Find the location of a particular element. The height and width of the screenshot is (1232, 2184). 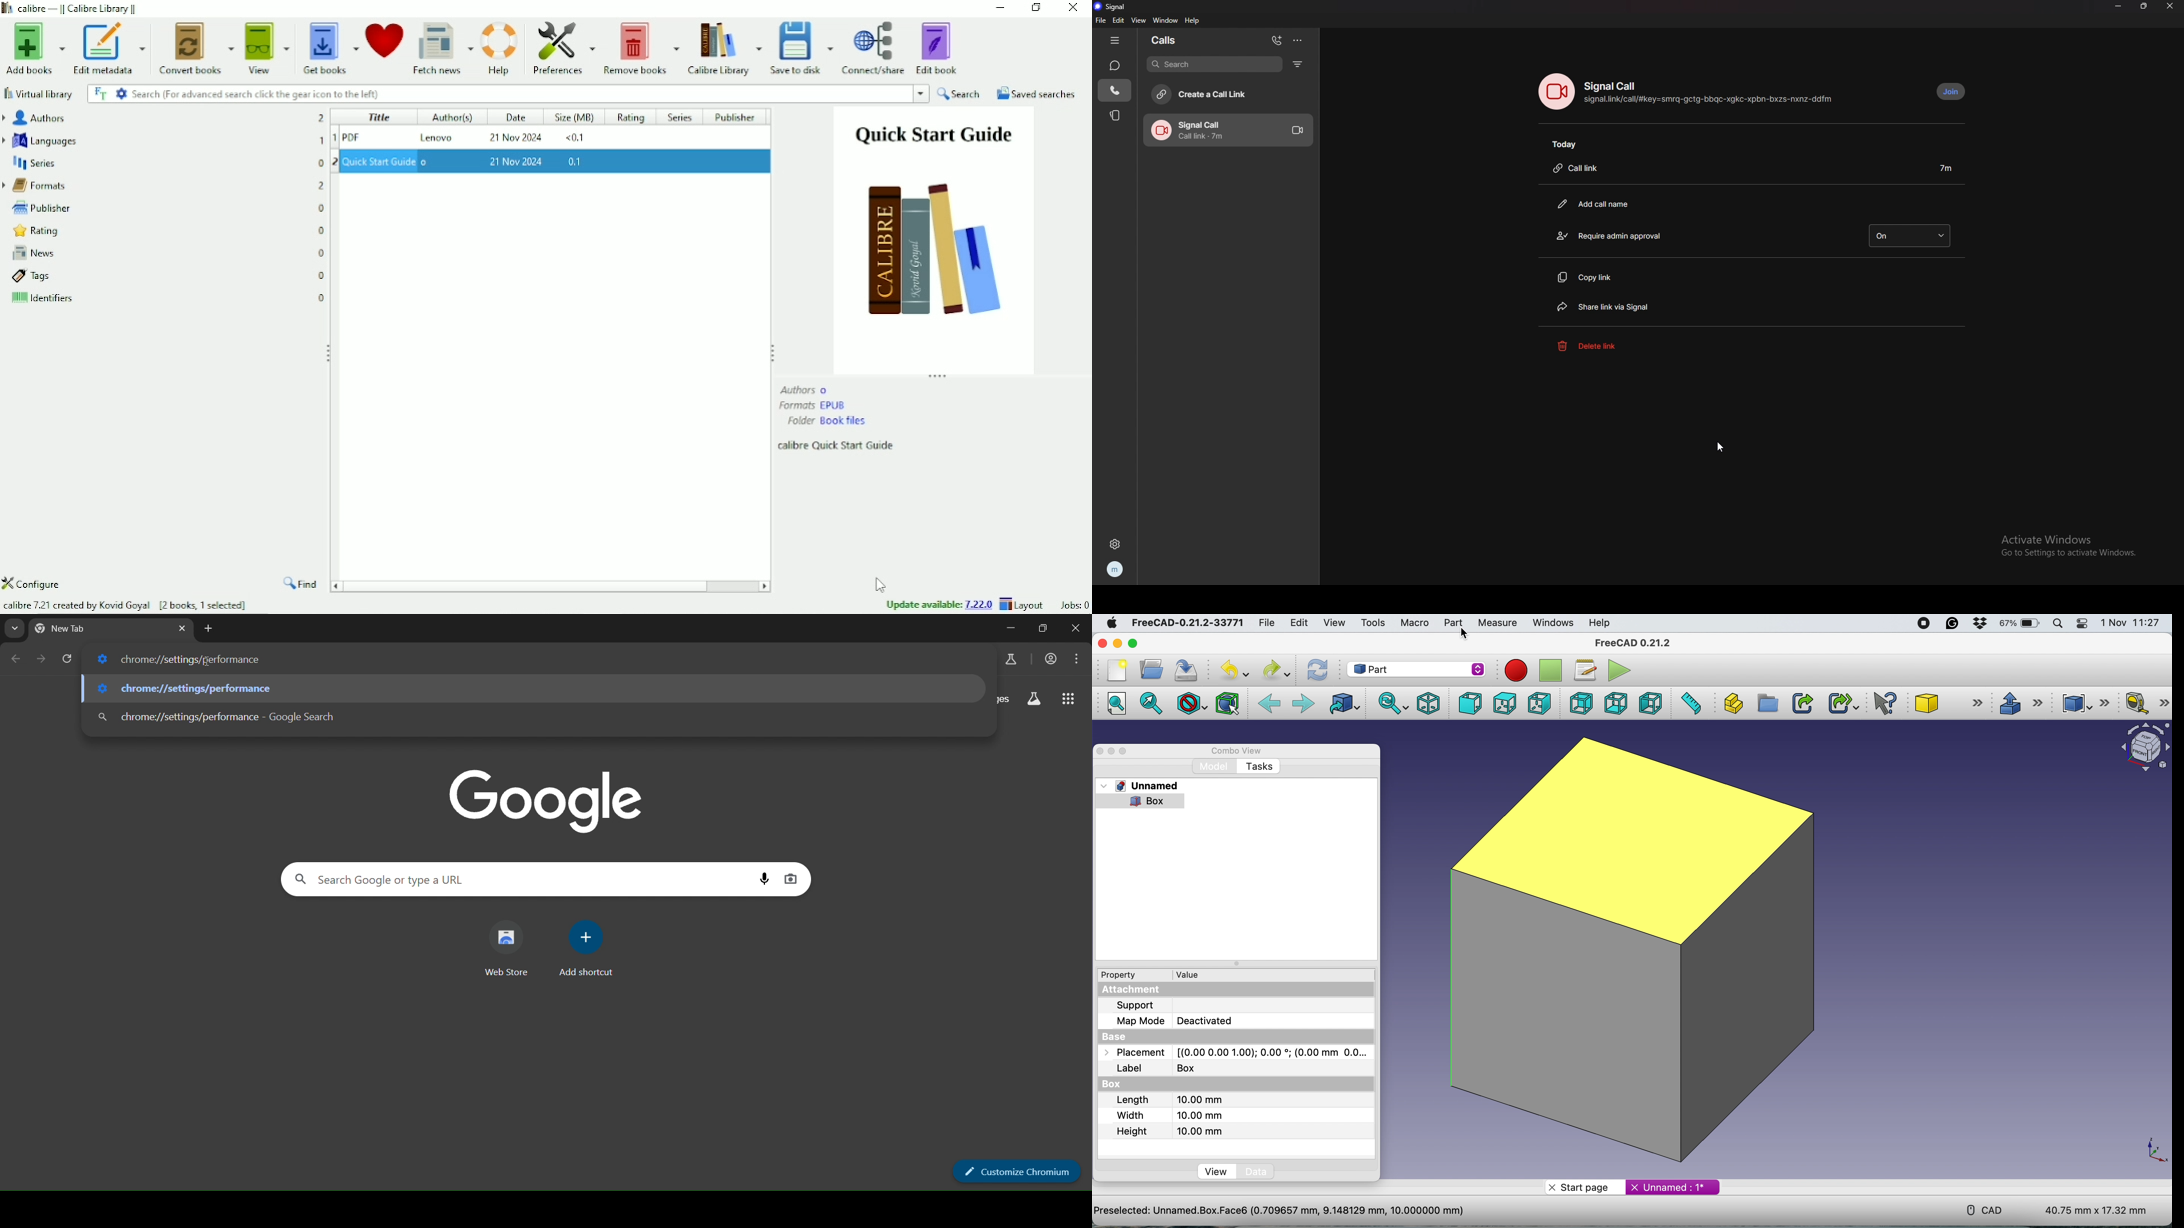

customize chrome is located at coordinates (1015, 1169).